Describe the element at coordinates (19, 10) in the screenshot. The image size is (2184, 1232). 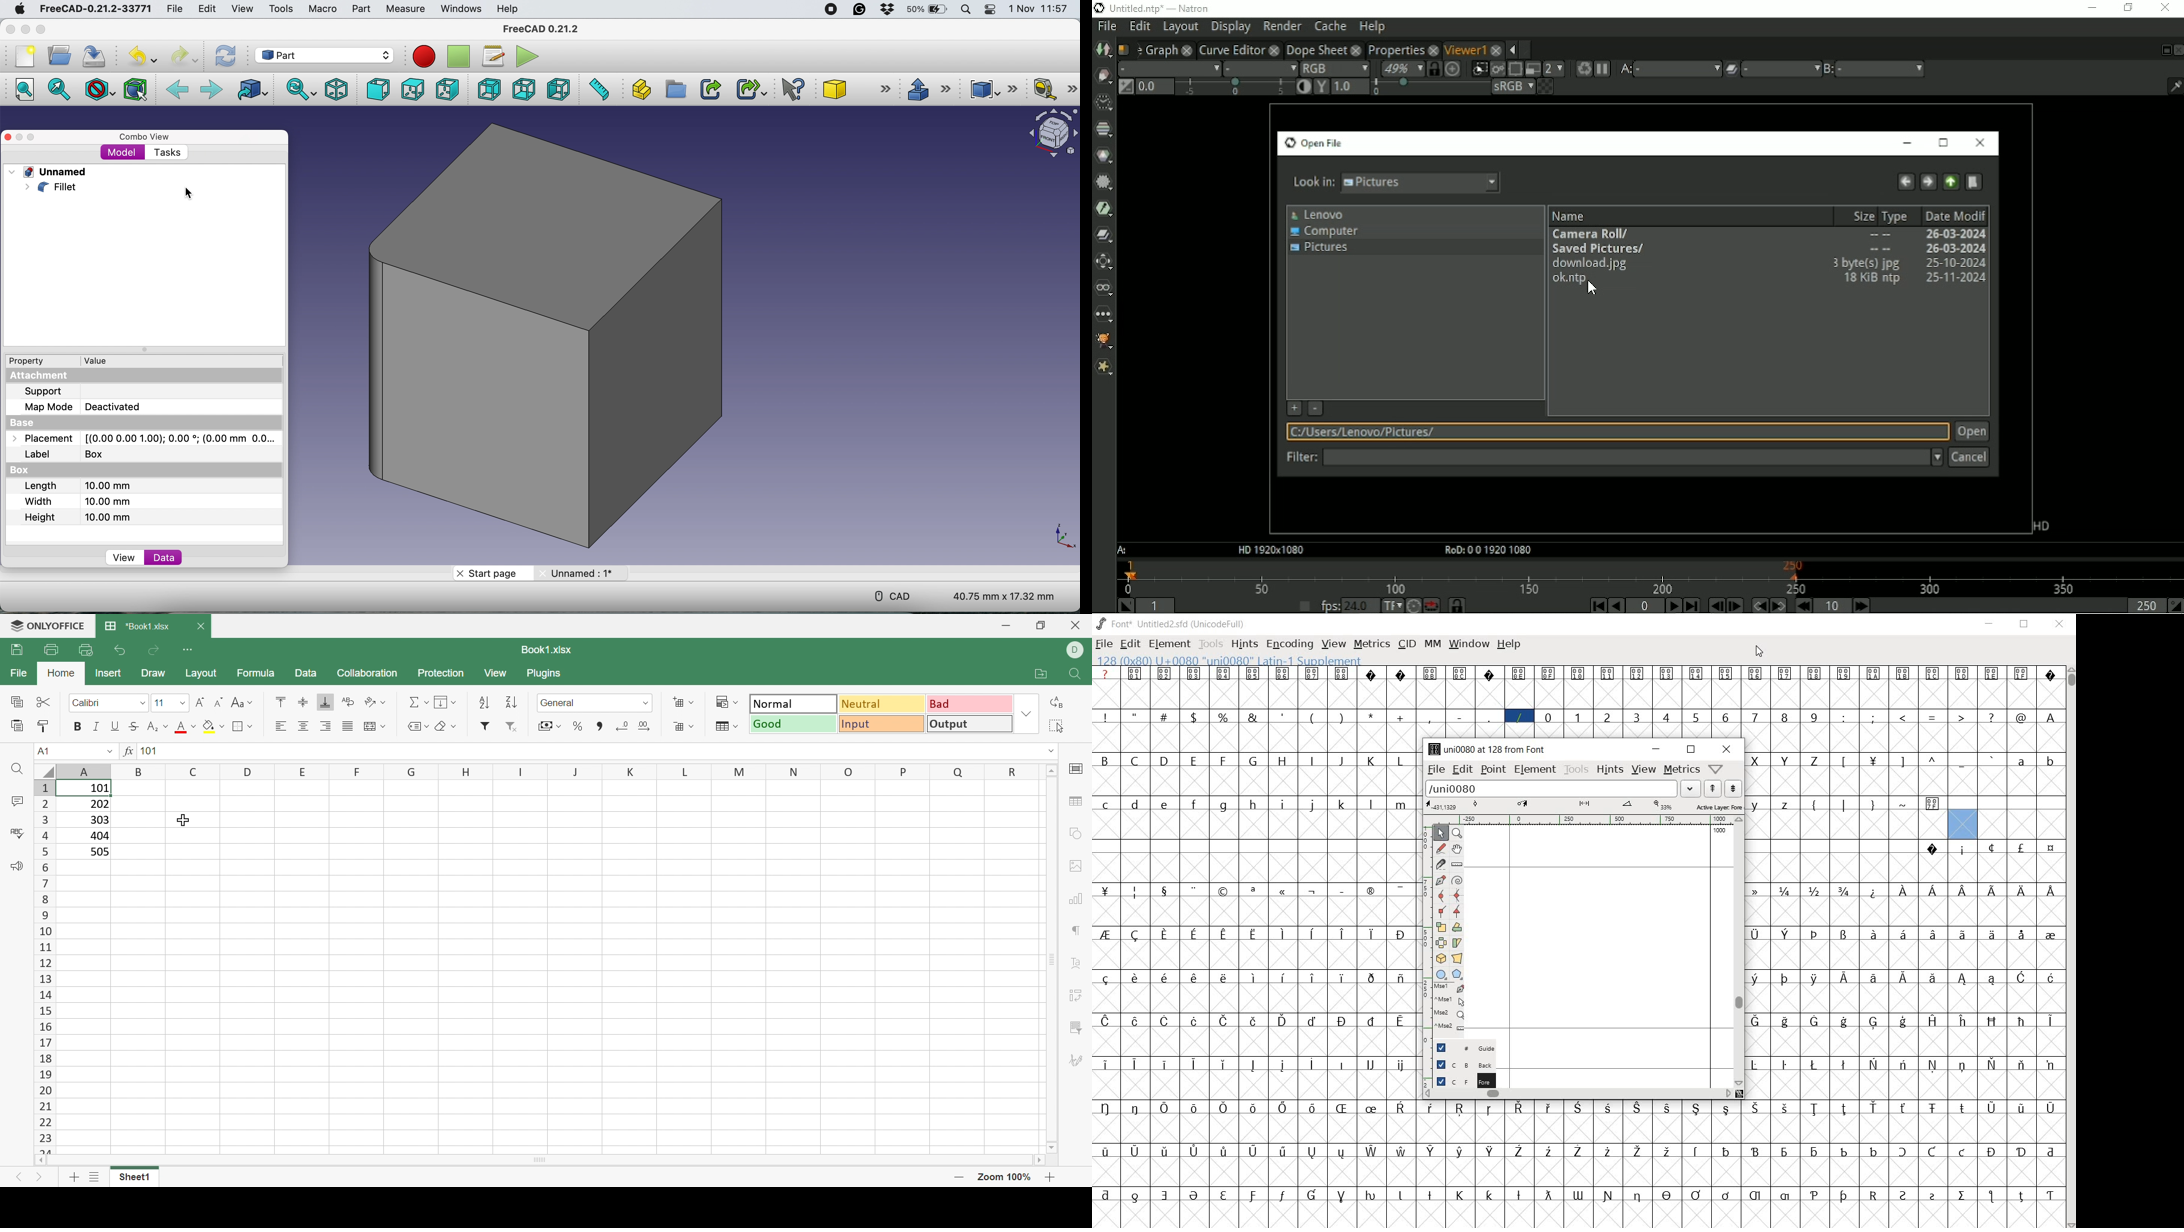
I see `system logo` at that location.